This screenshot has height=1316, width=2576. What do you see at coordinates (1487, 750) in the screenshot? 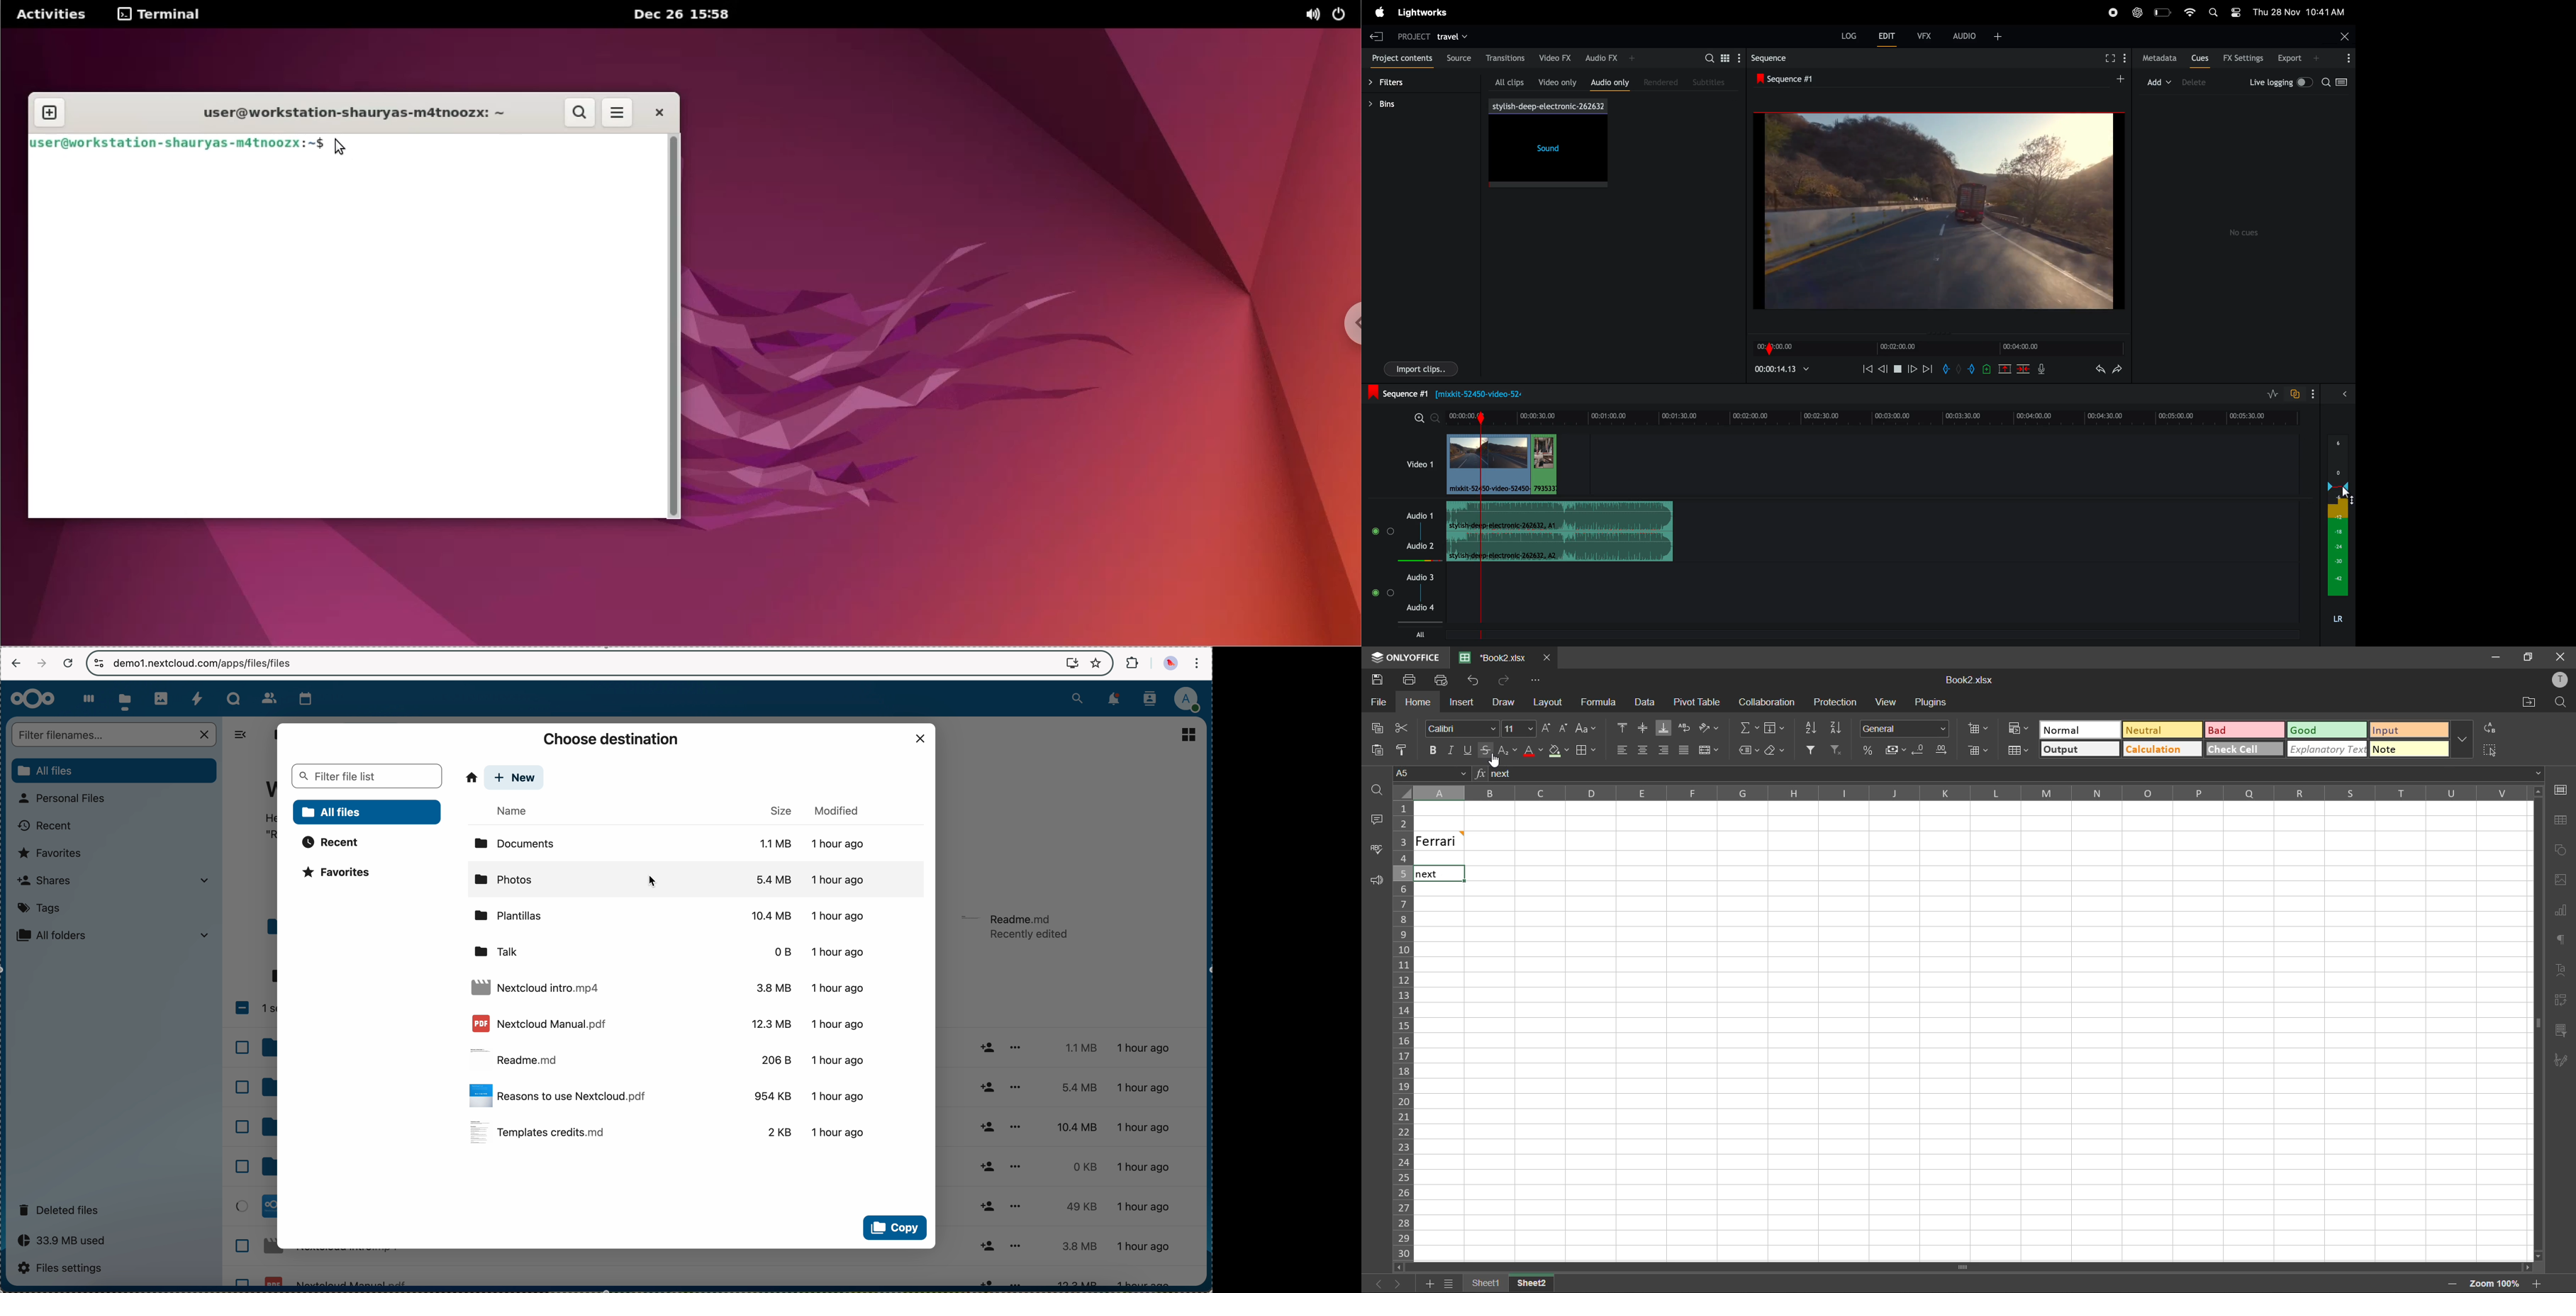
I see `strikethrough` at bounding box center [1487, 750].